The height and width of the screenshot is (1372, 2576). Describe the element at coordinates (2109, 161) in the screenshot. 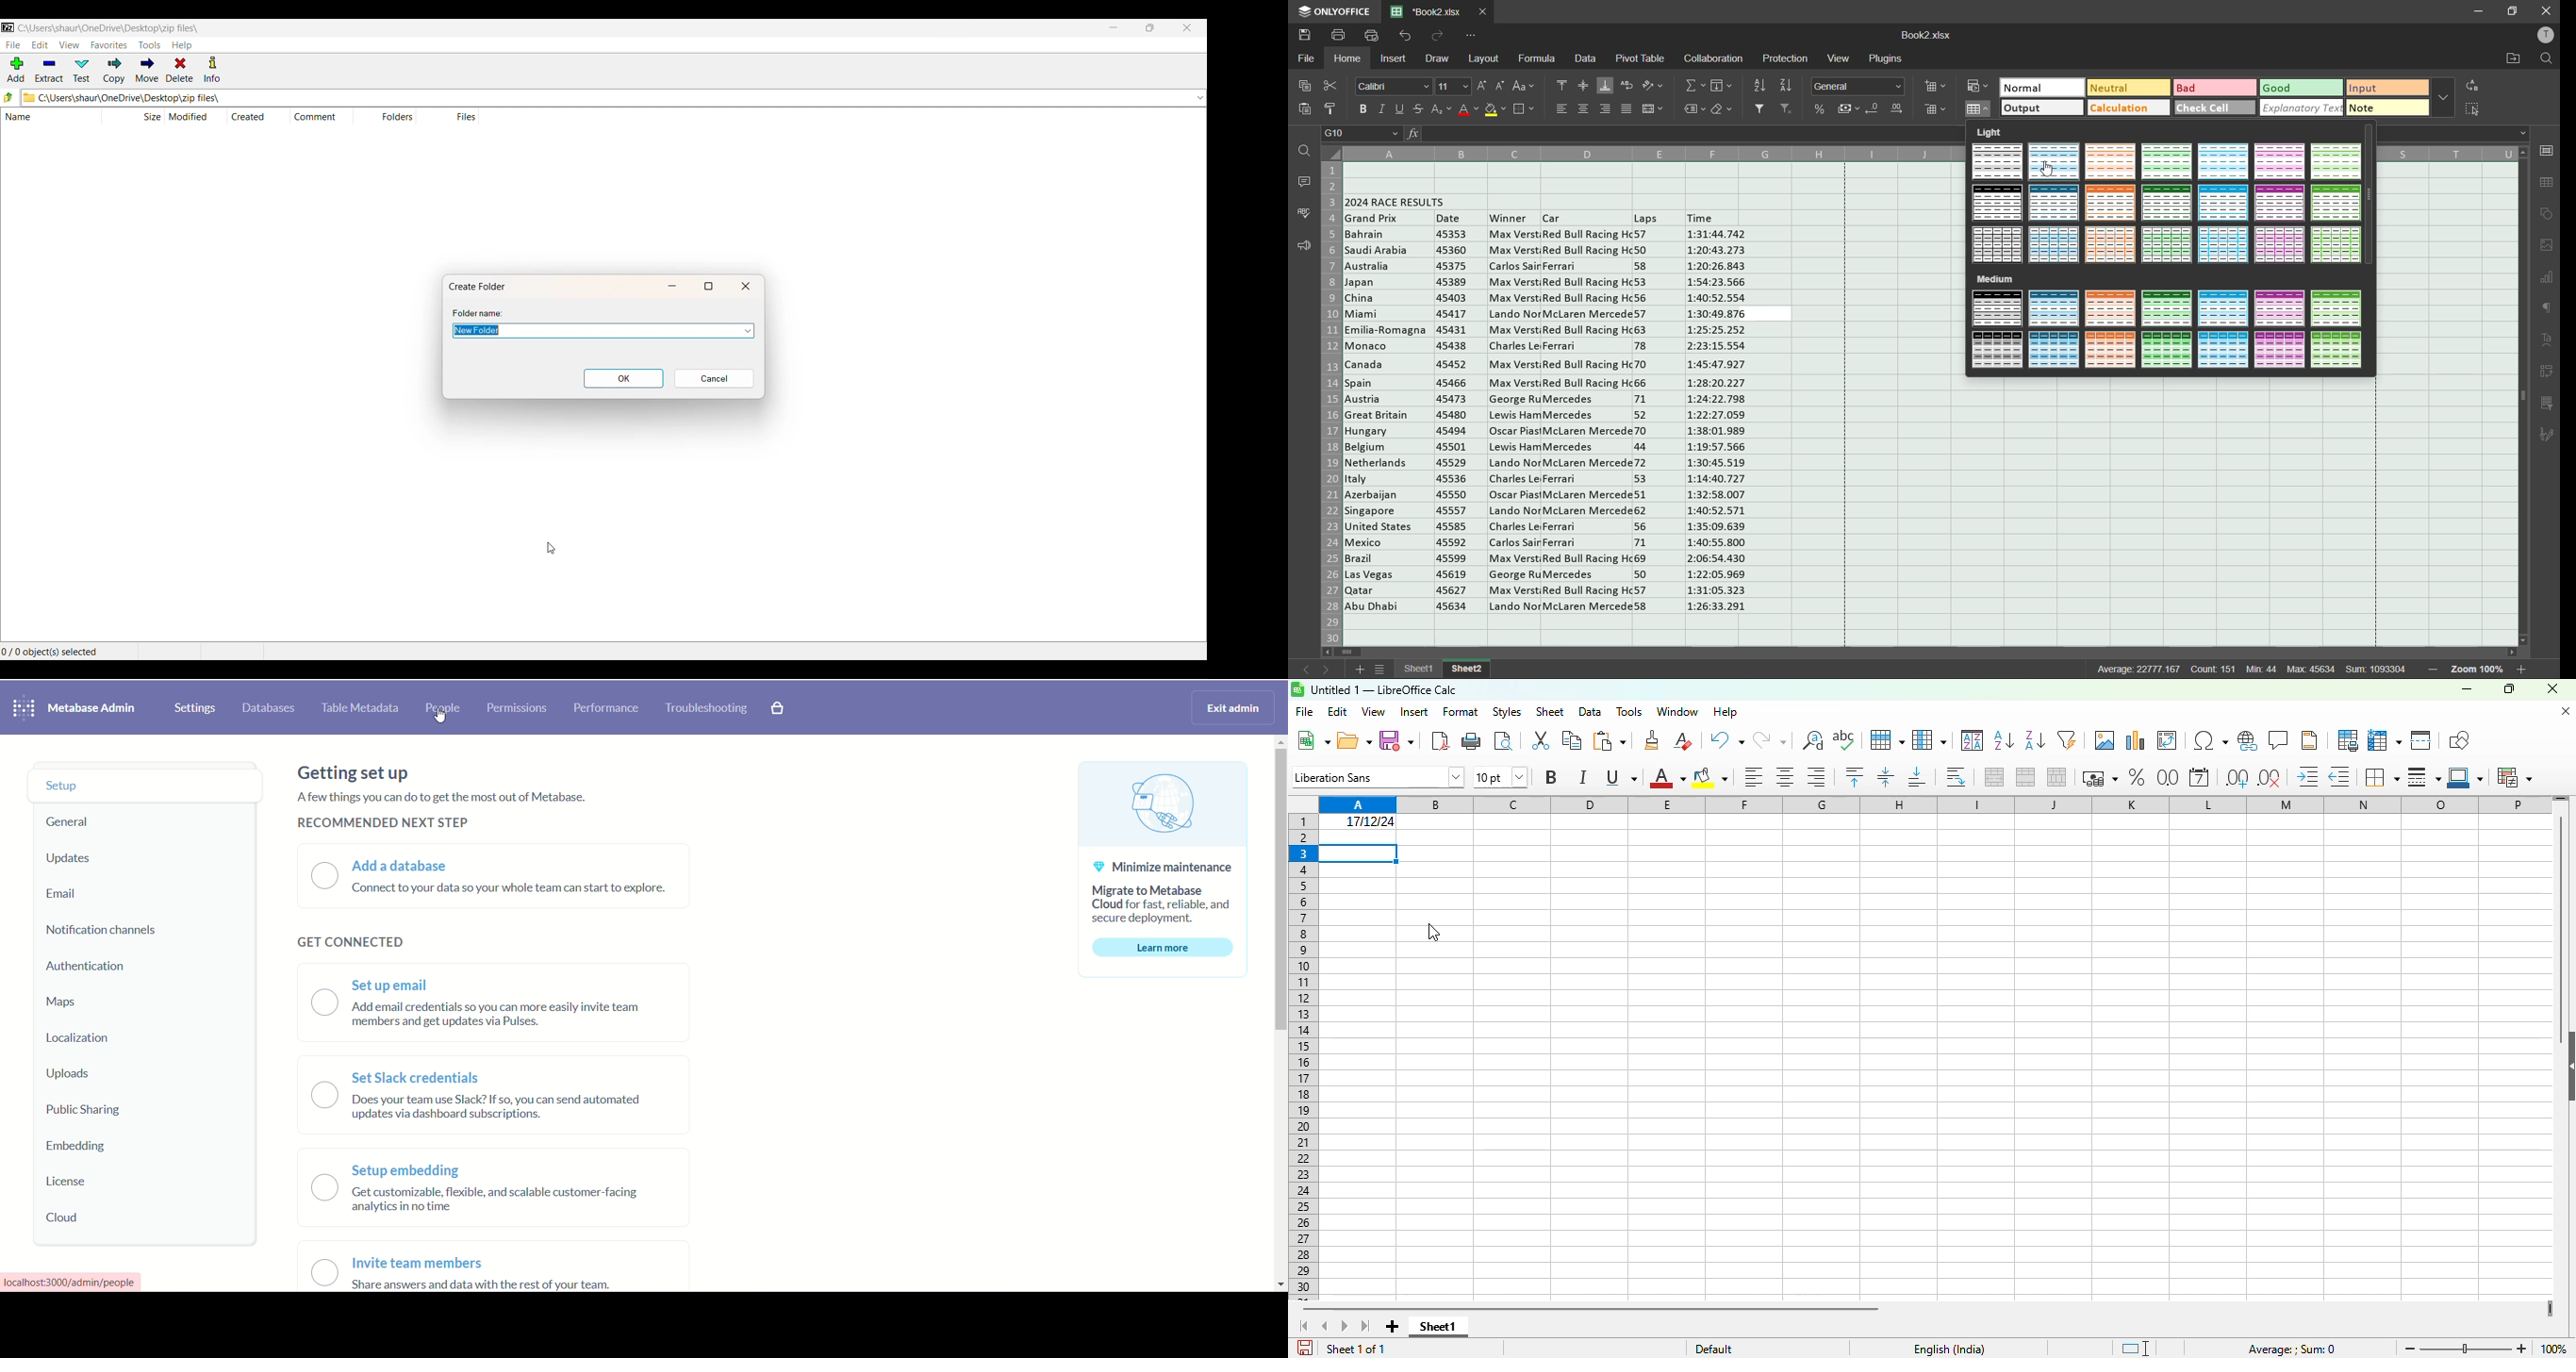

I see `table style light 3` at that location.